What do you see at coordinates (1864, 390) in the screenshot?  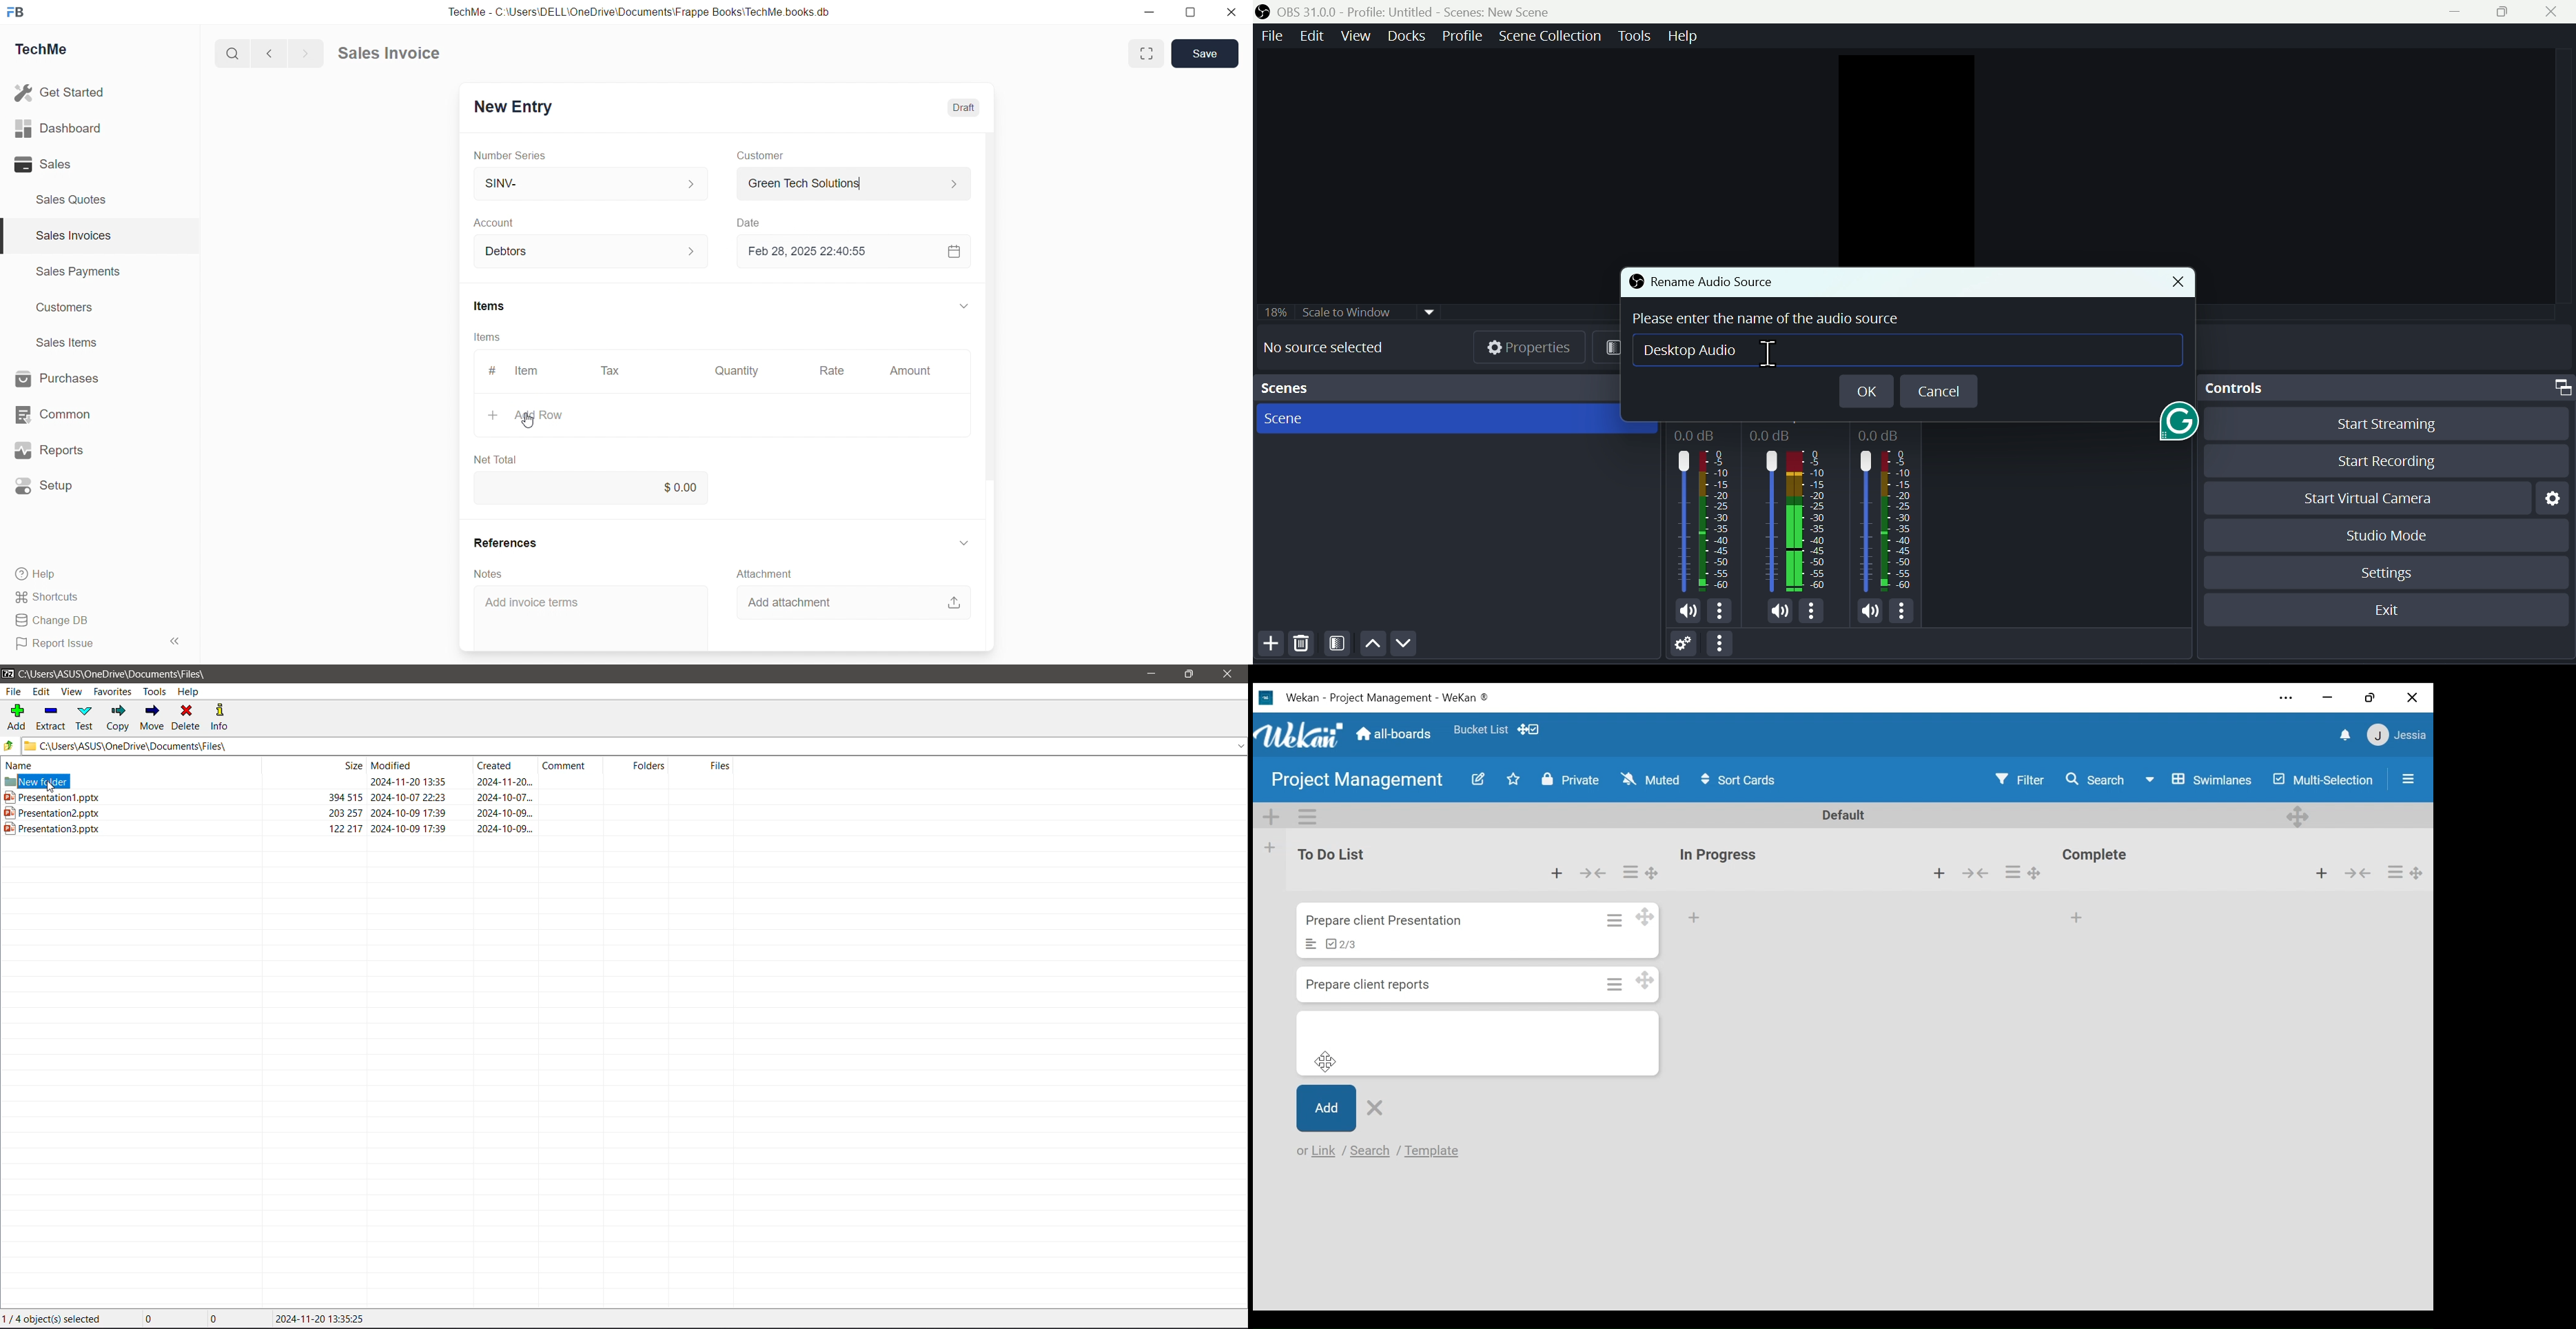 I see `OK` at bounding box center [1864, 390].